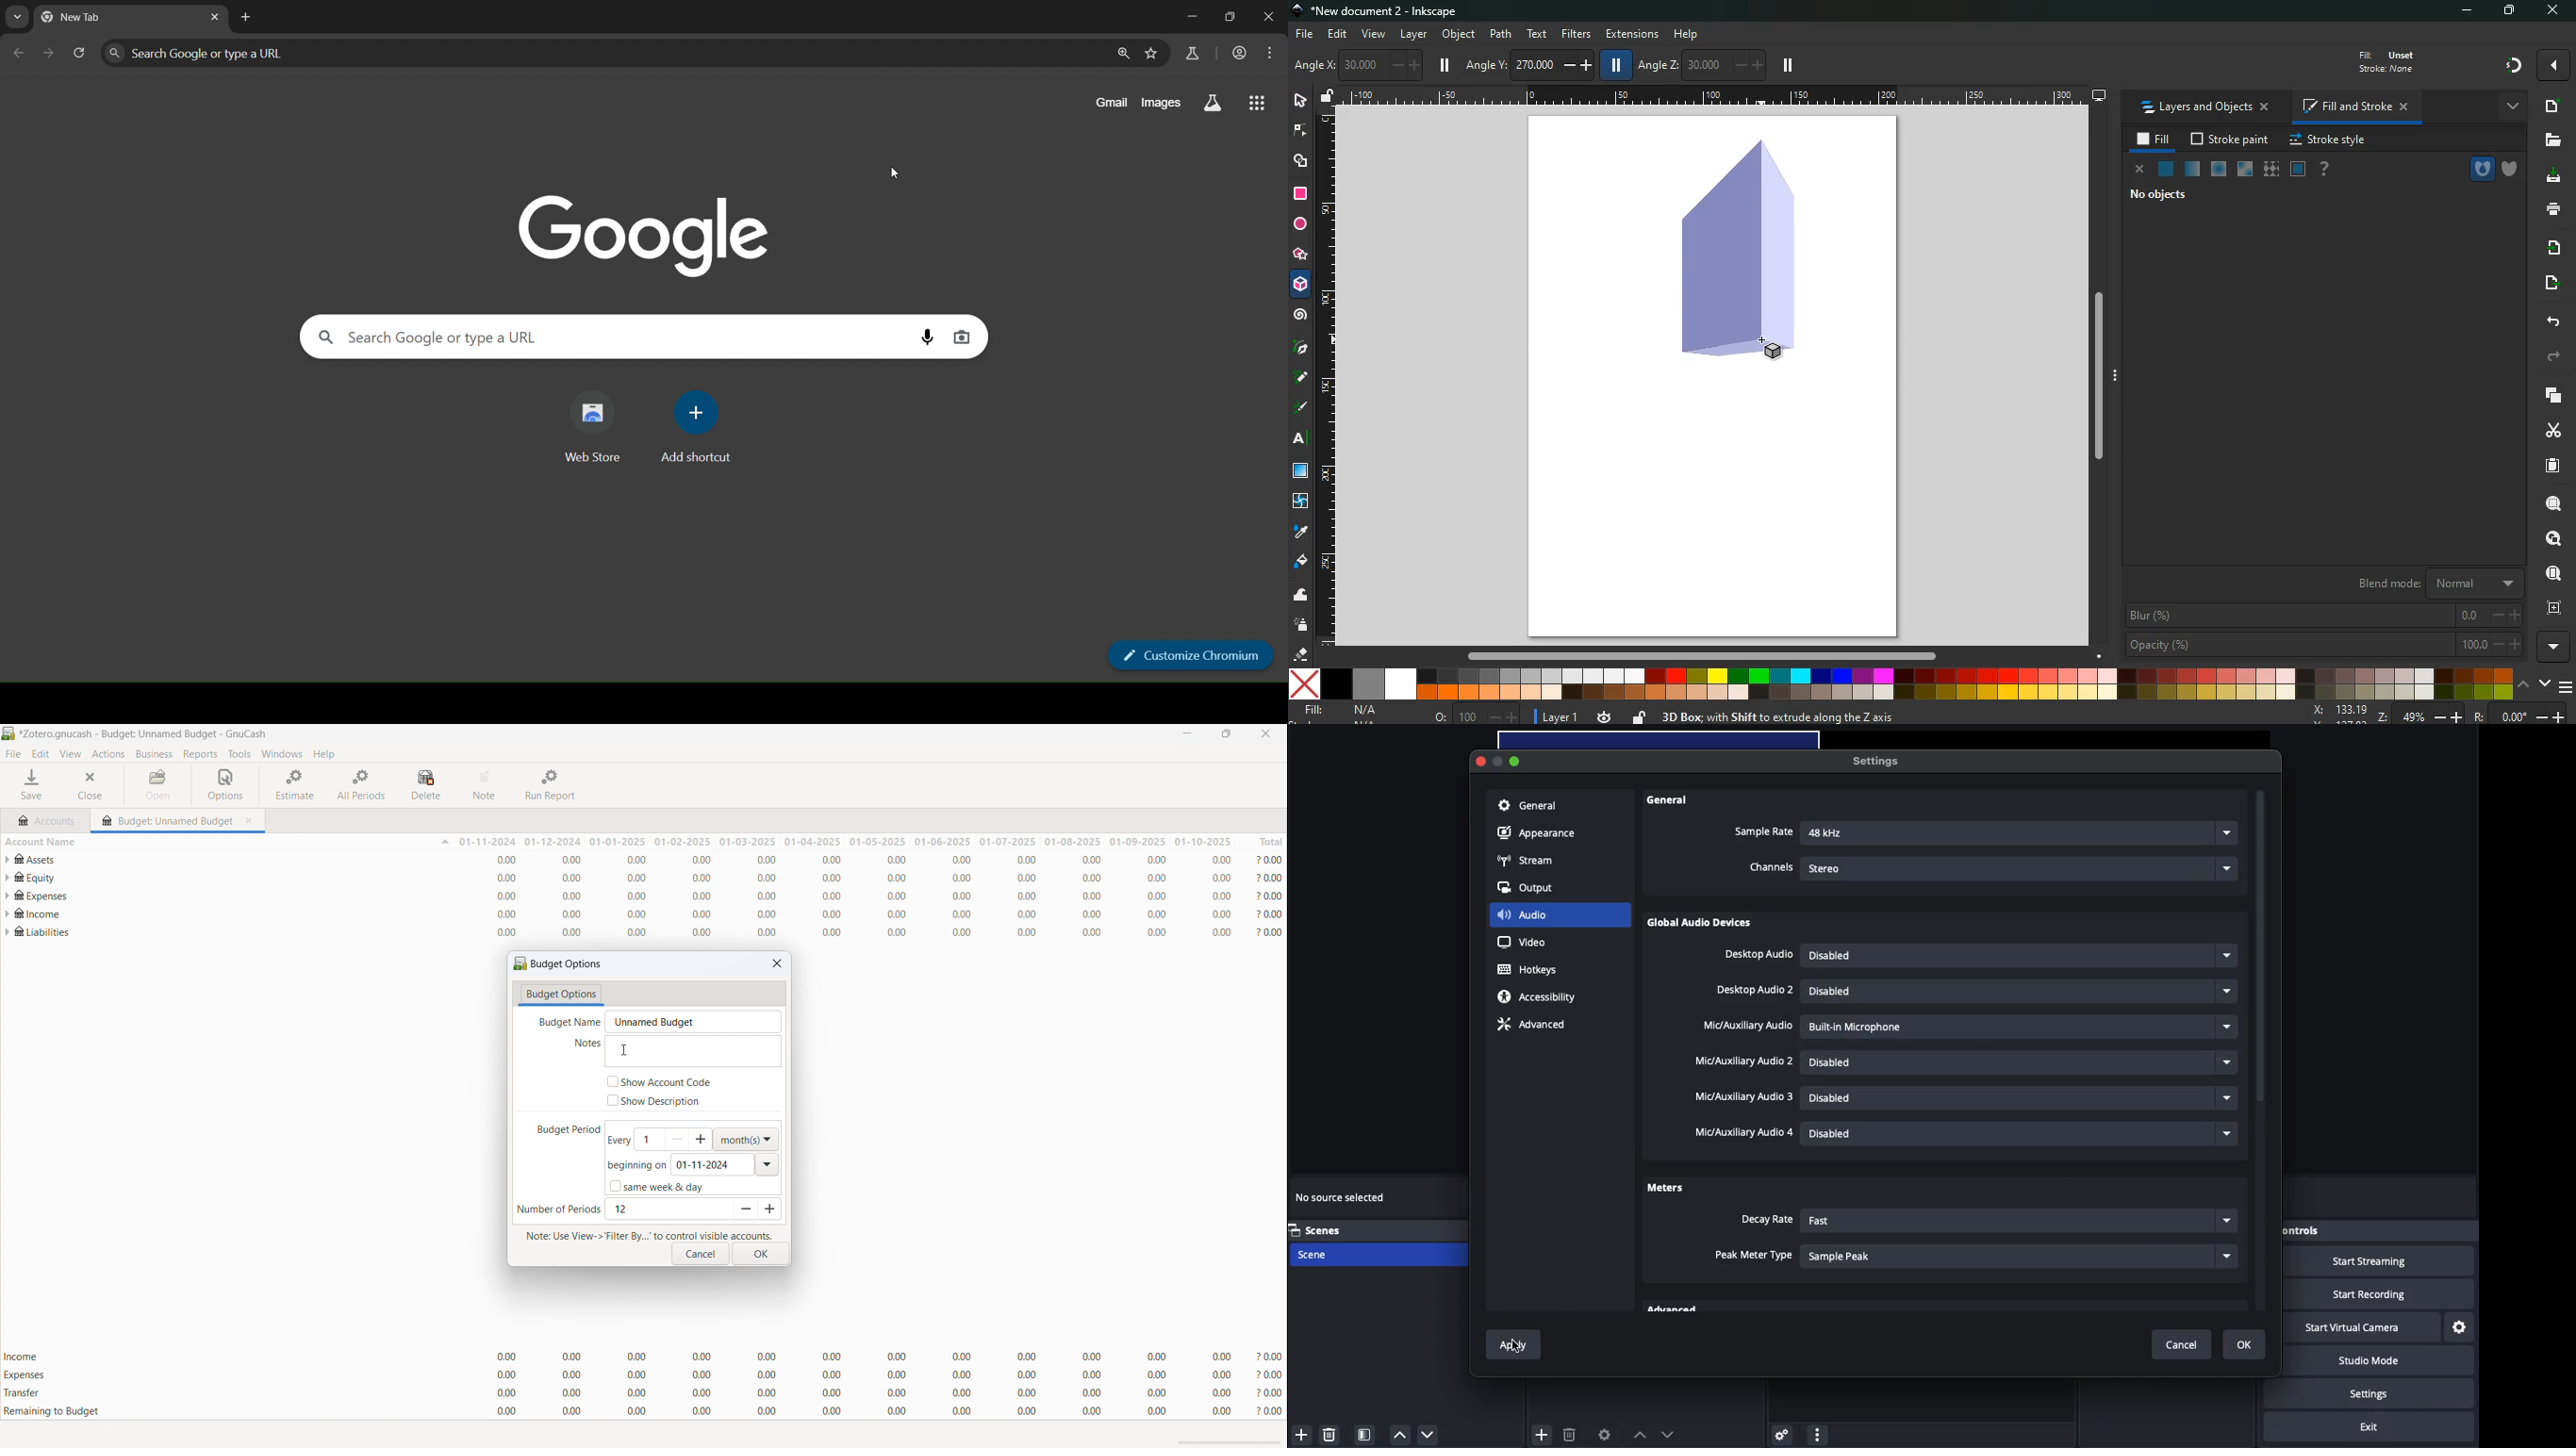 The width and height of the screenshot is (2576, 1456). I want to click on Disabled, so click(2016, 1100).